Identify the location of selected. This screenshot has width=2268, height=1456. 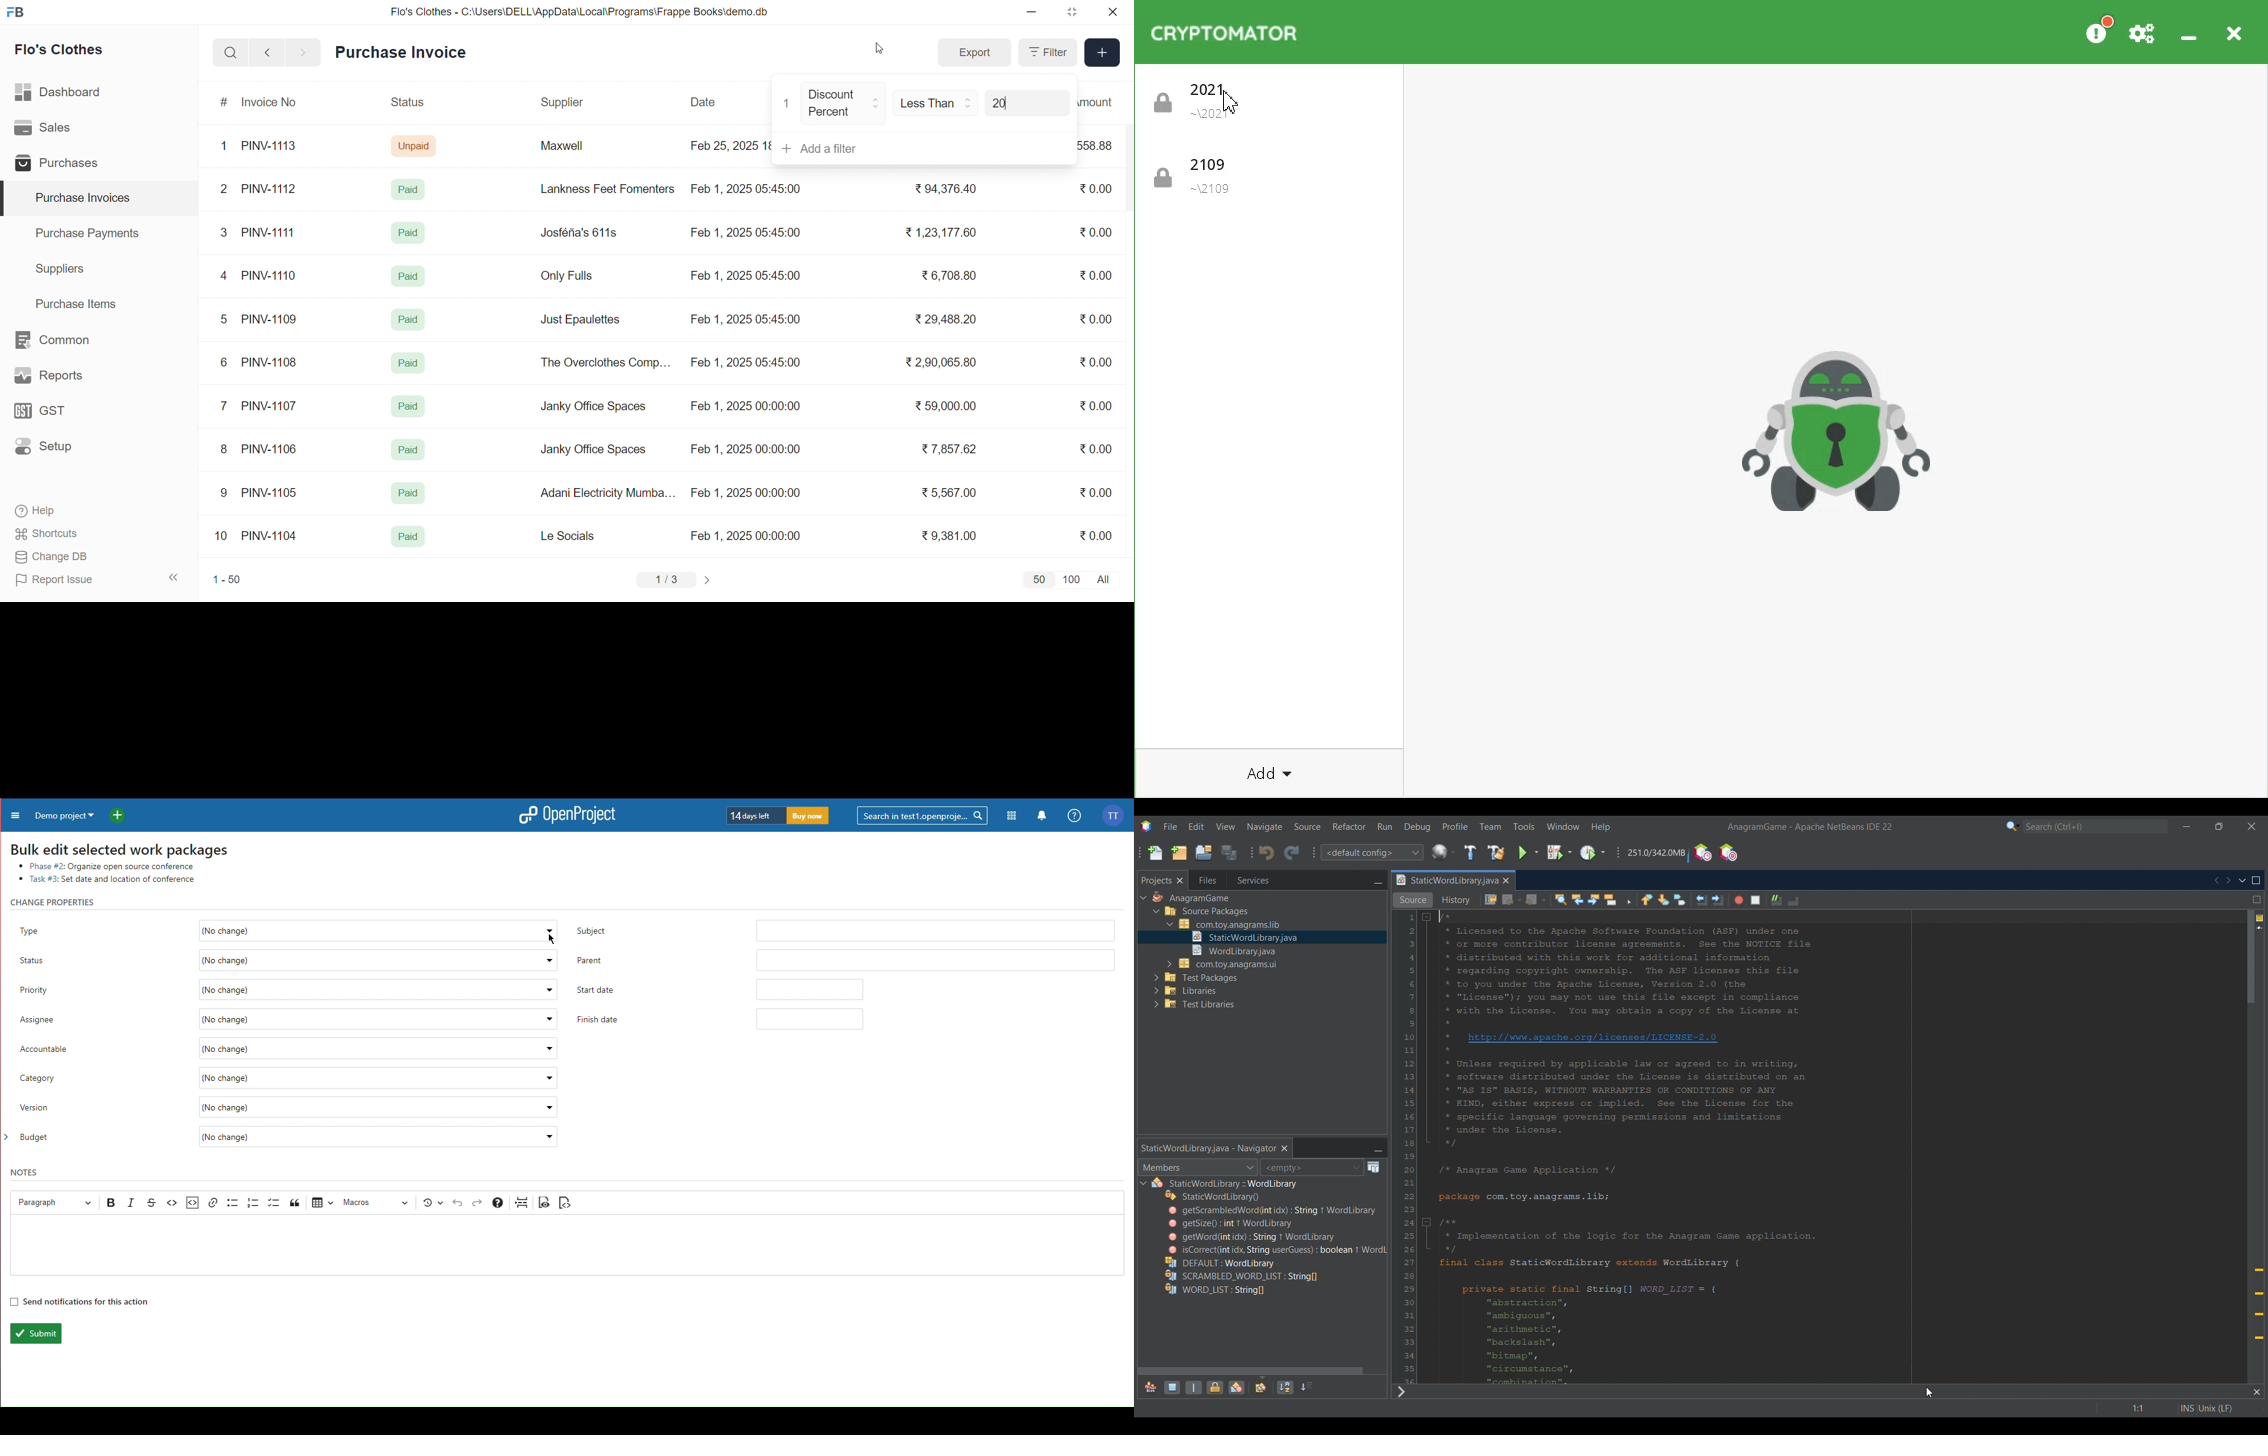
(7, 199).